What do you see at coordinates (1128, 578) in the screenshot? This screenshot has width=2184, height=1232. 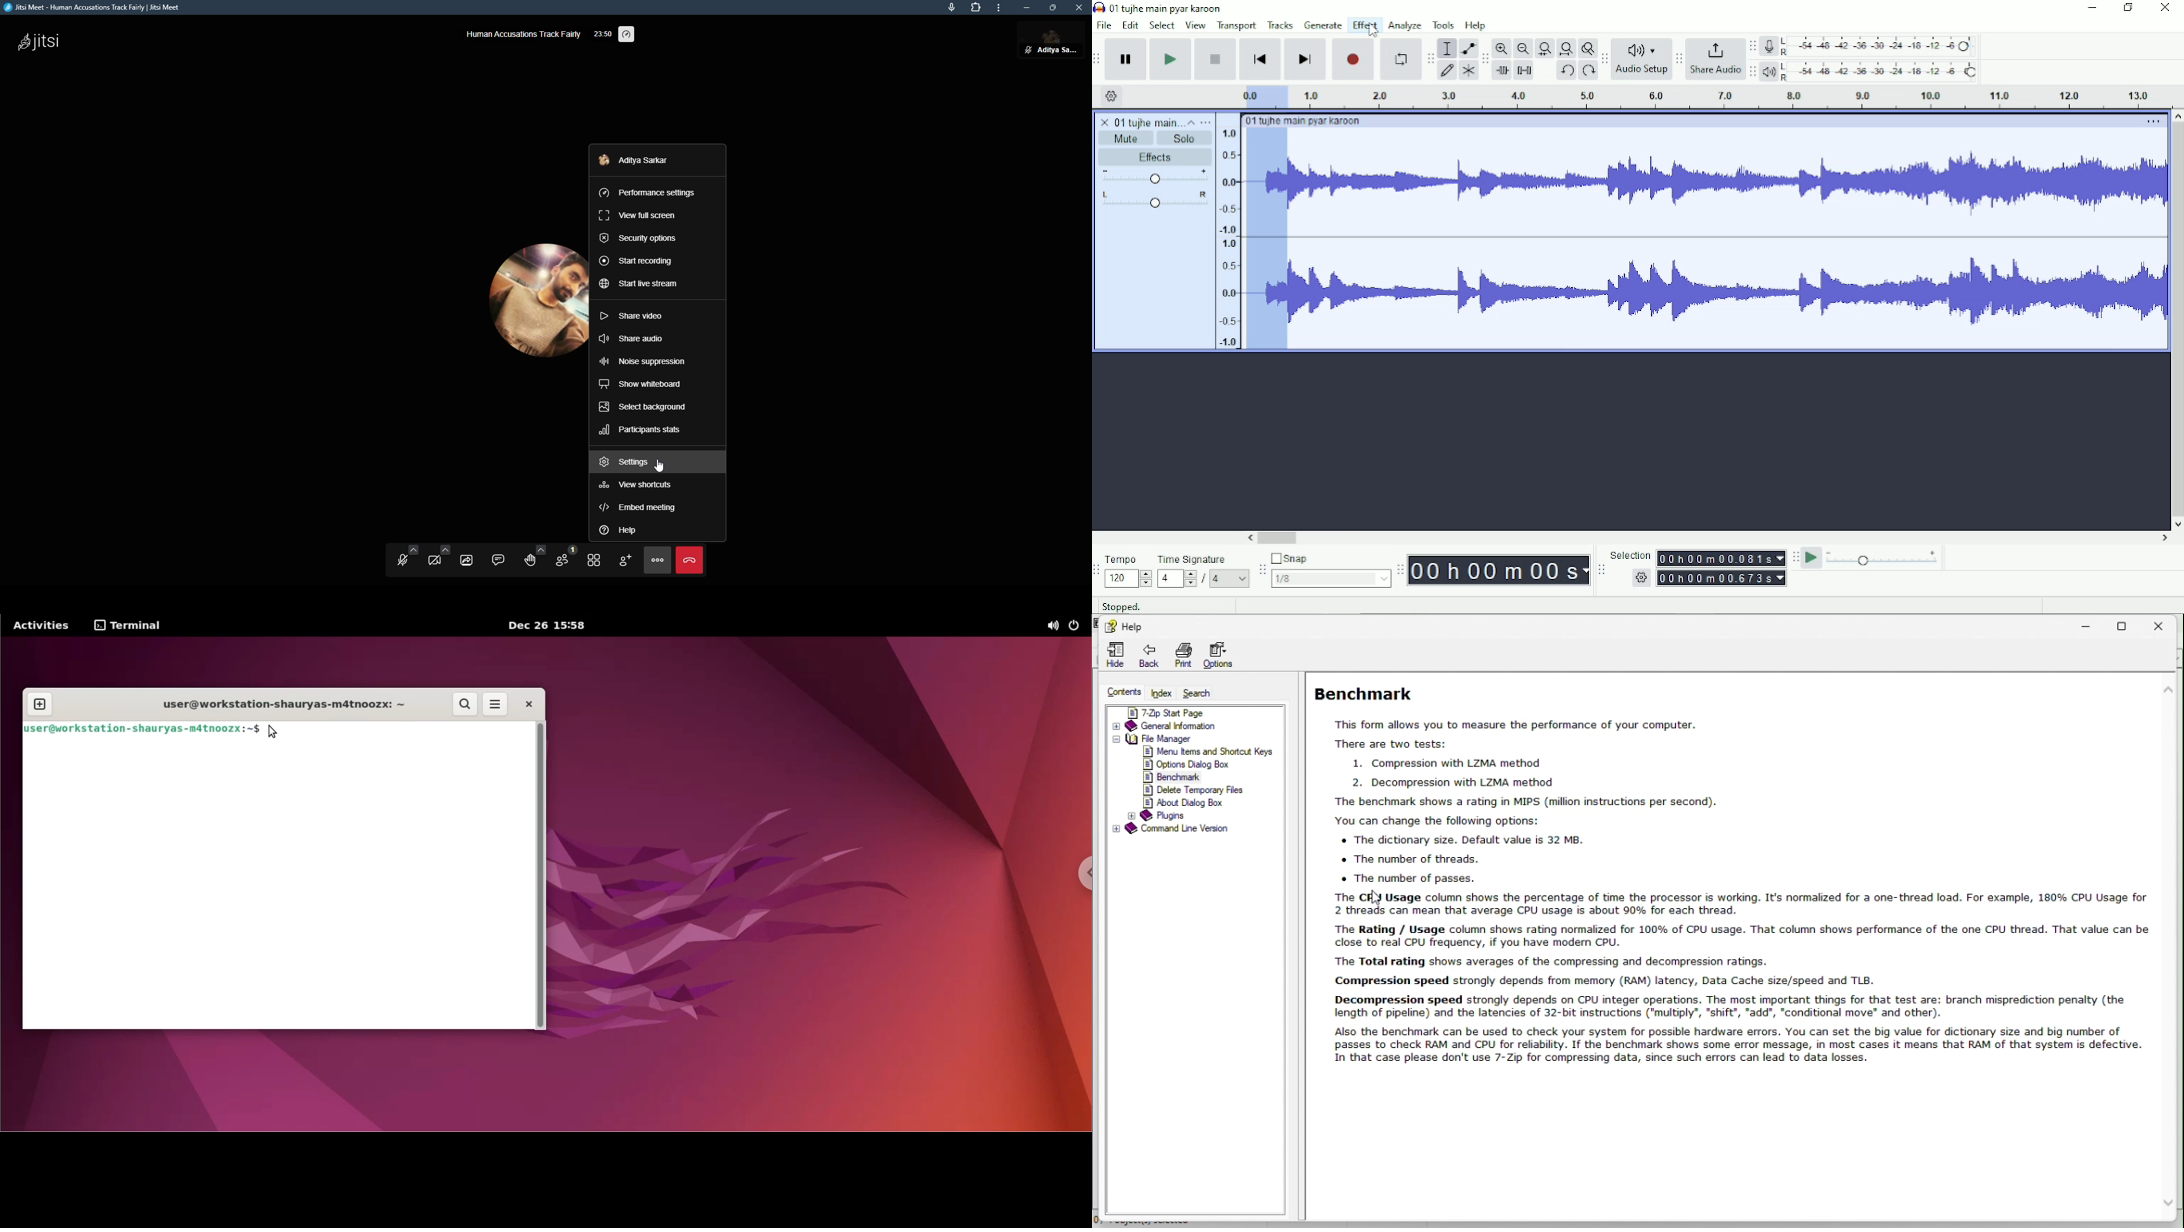 I see `Tempo Range` at bounding box center [1128, 578].